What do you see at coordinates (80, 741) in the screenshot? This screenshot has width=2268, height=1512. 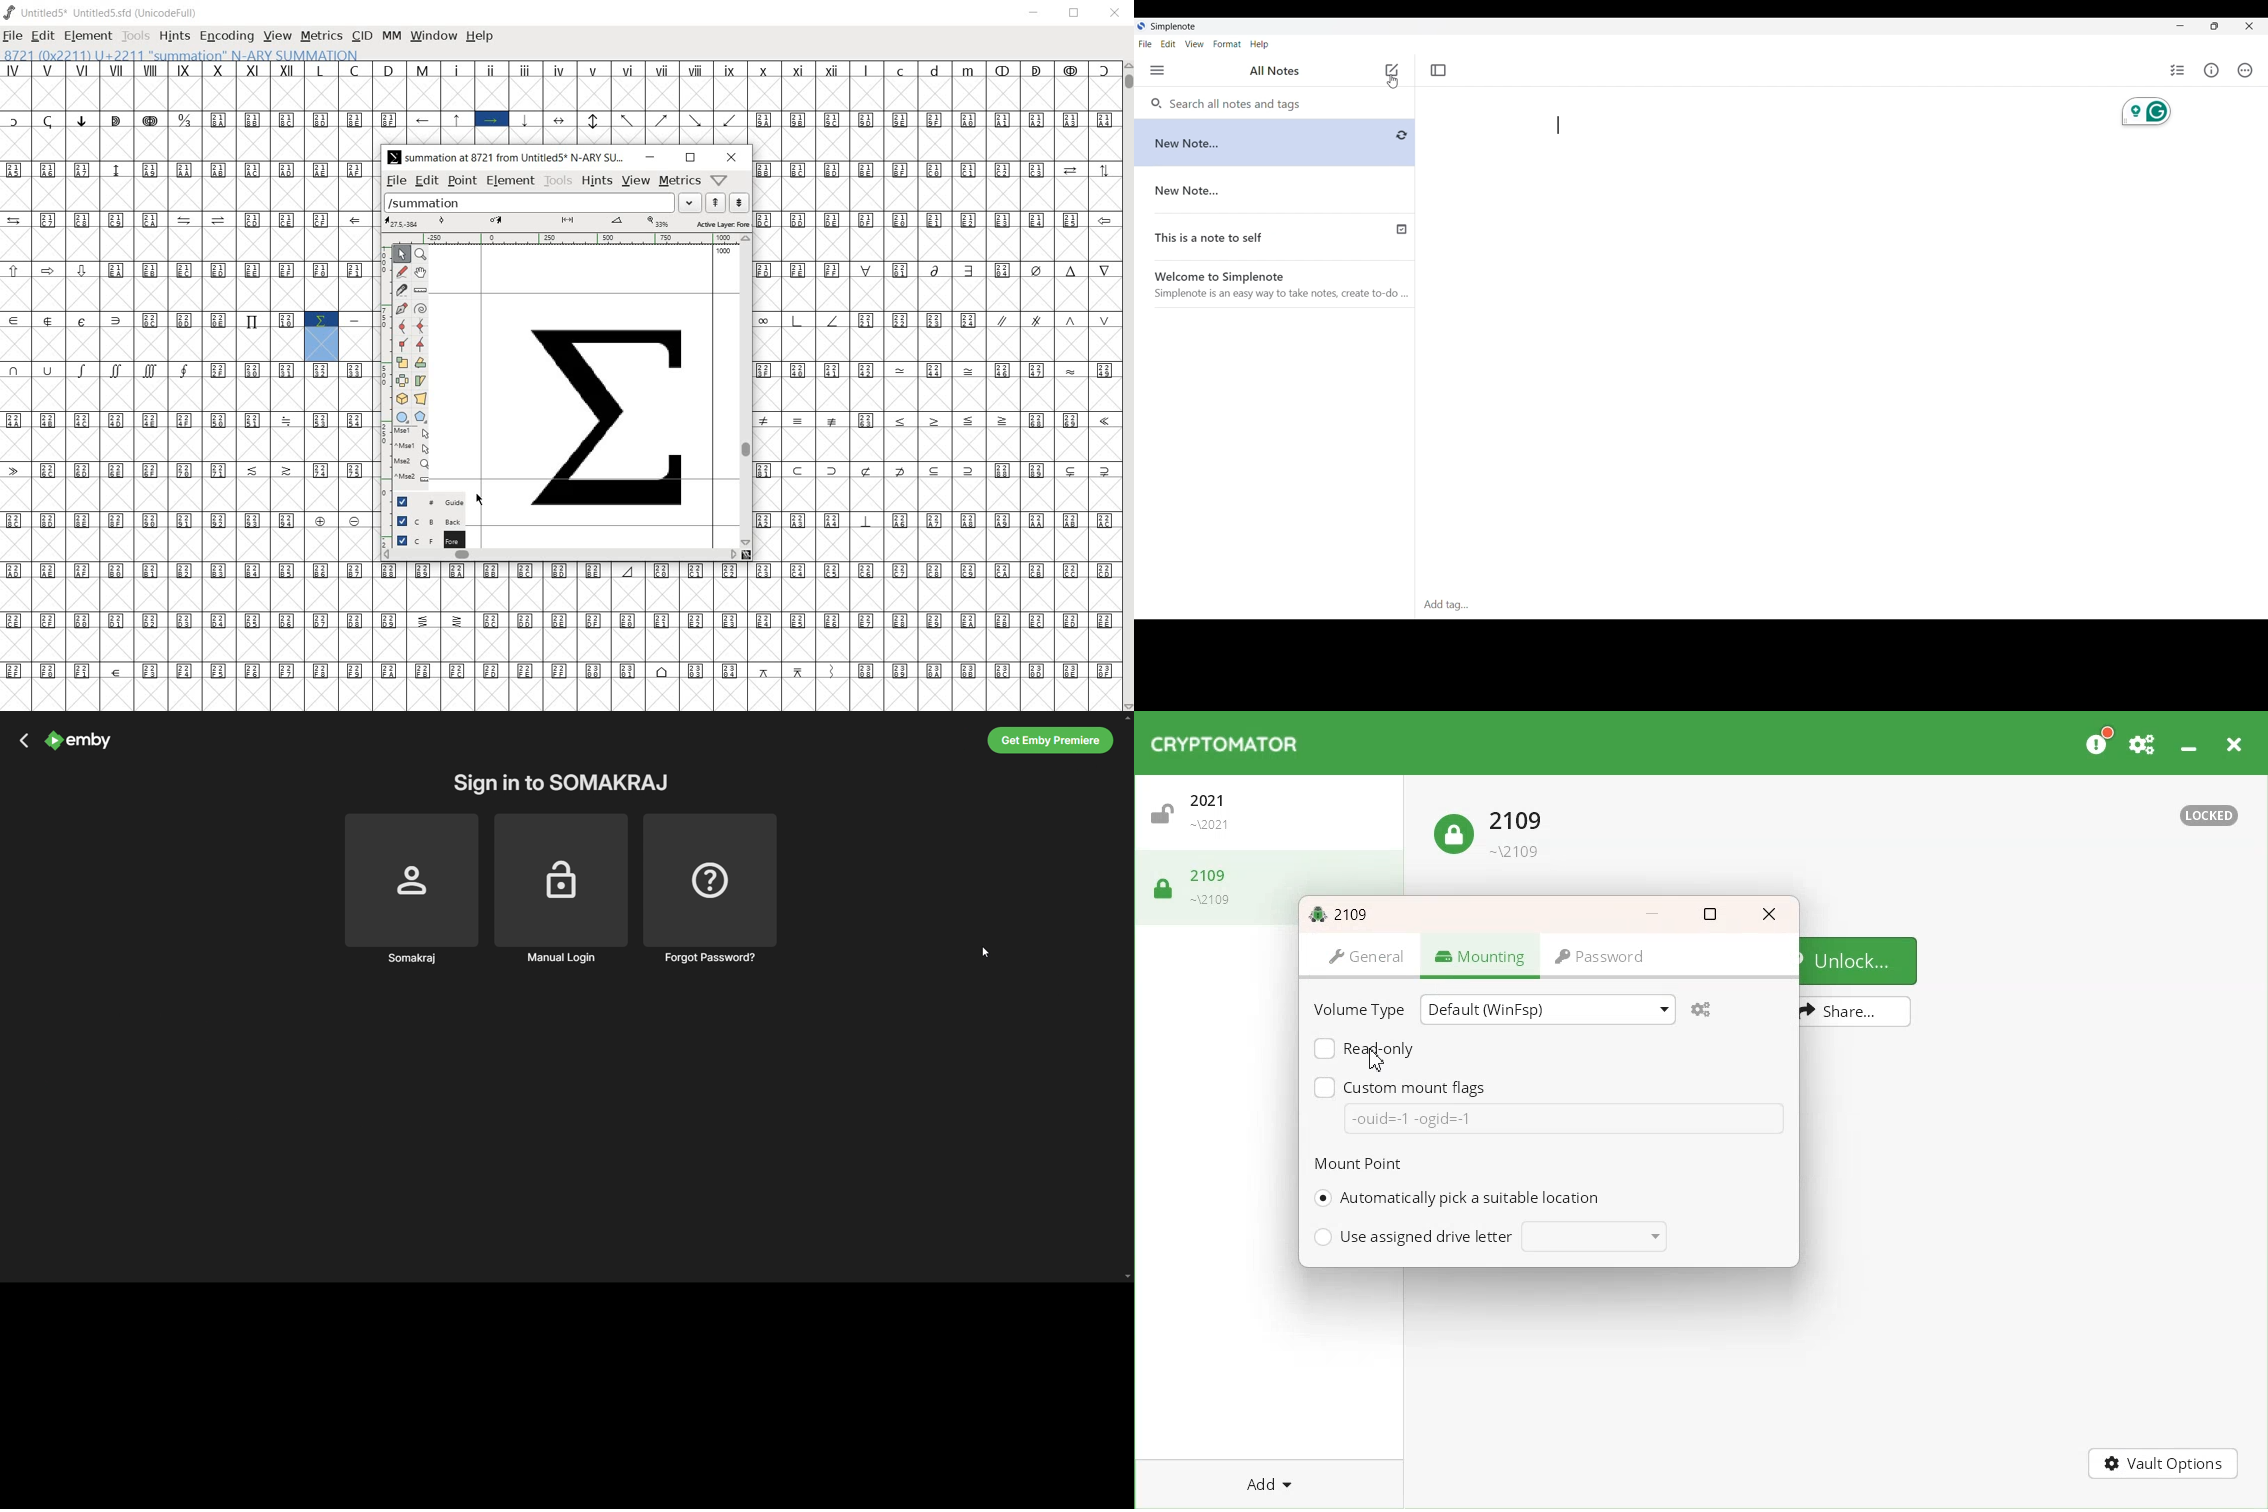 I see `logo` at bounding box center [80, 741].